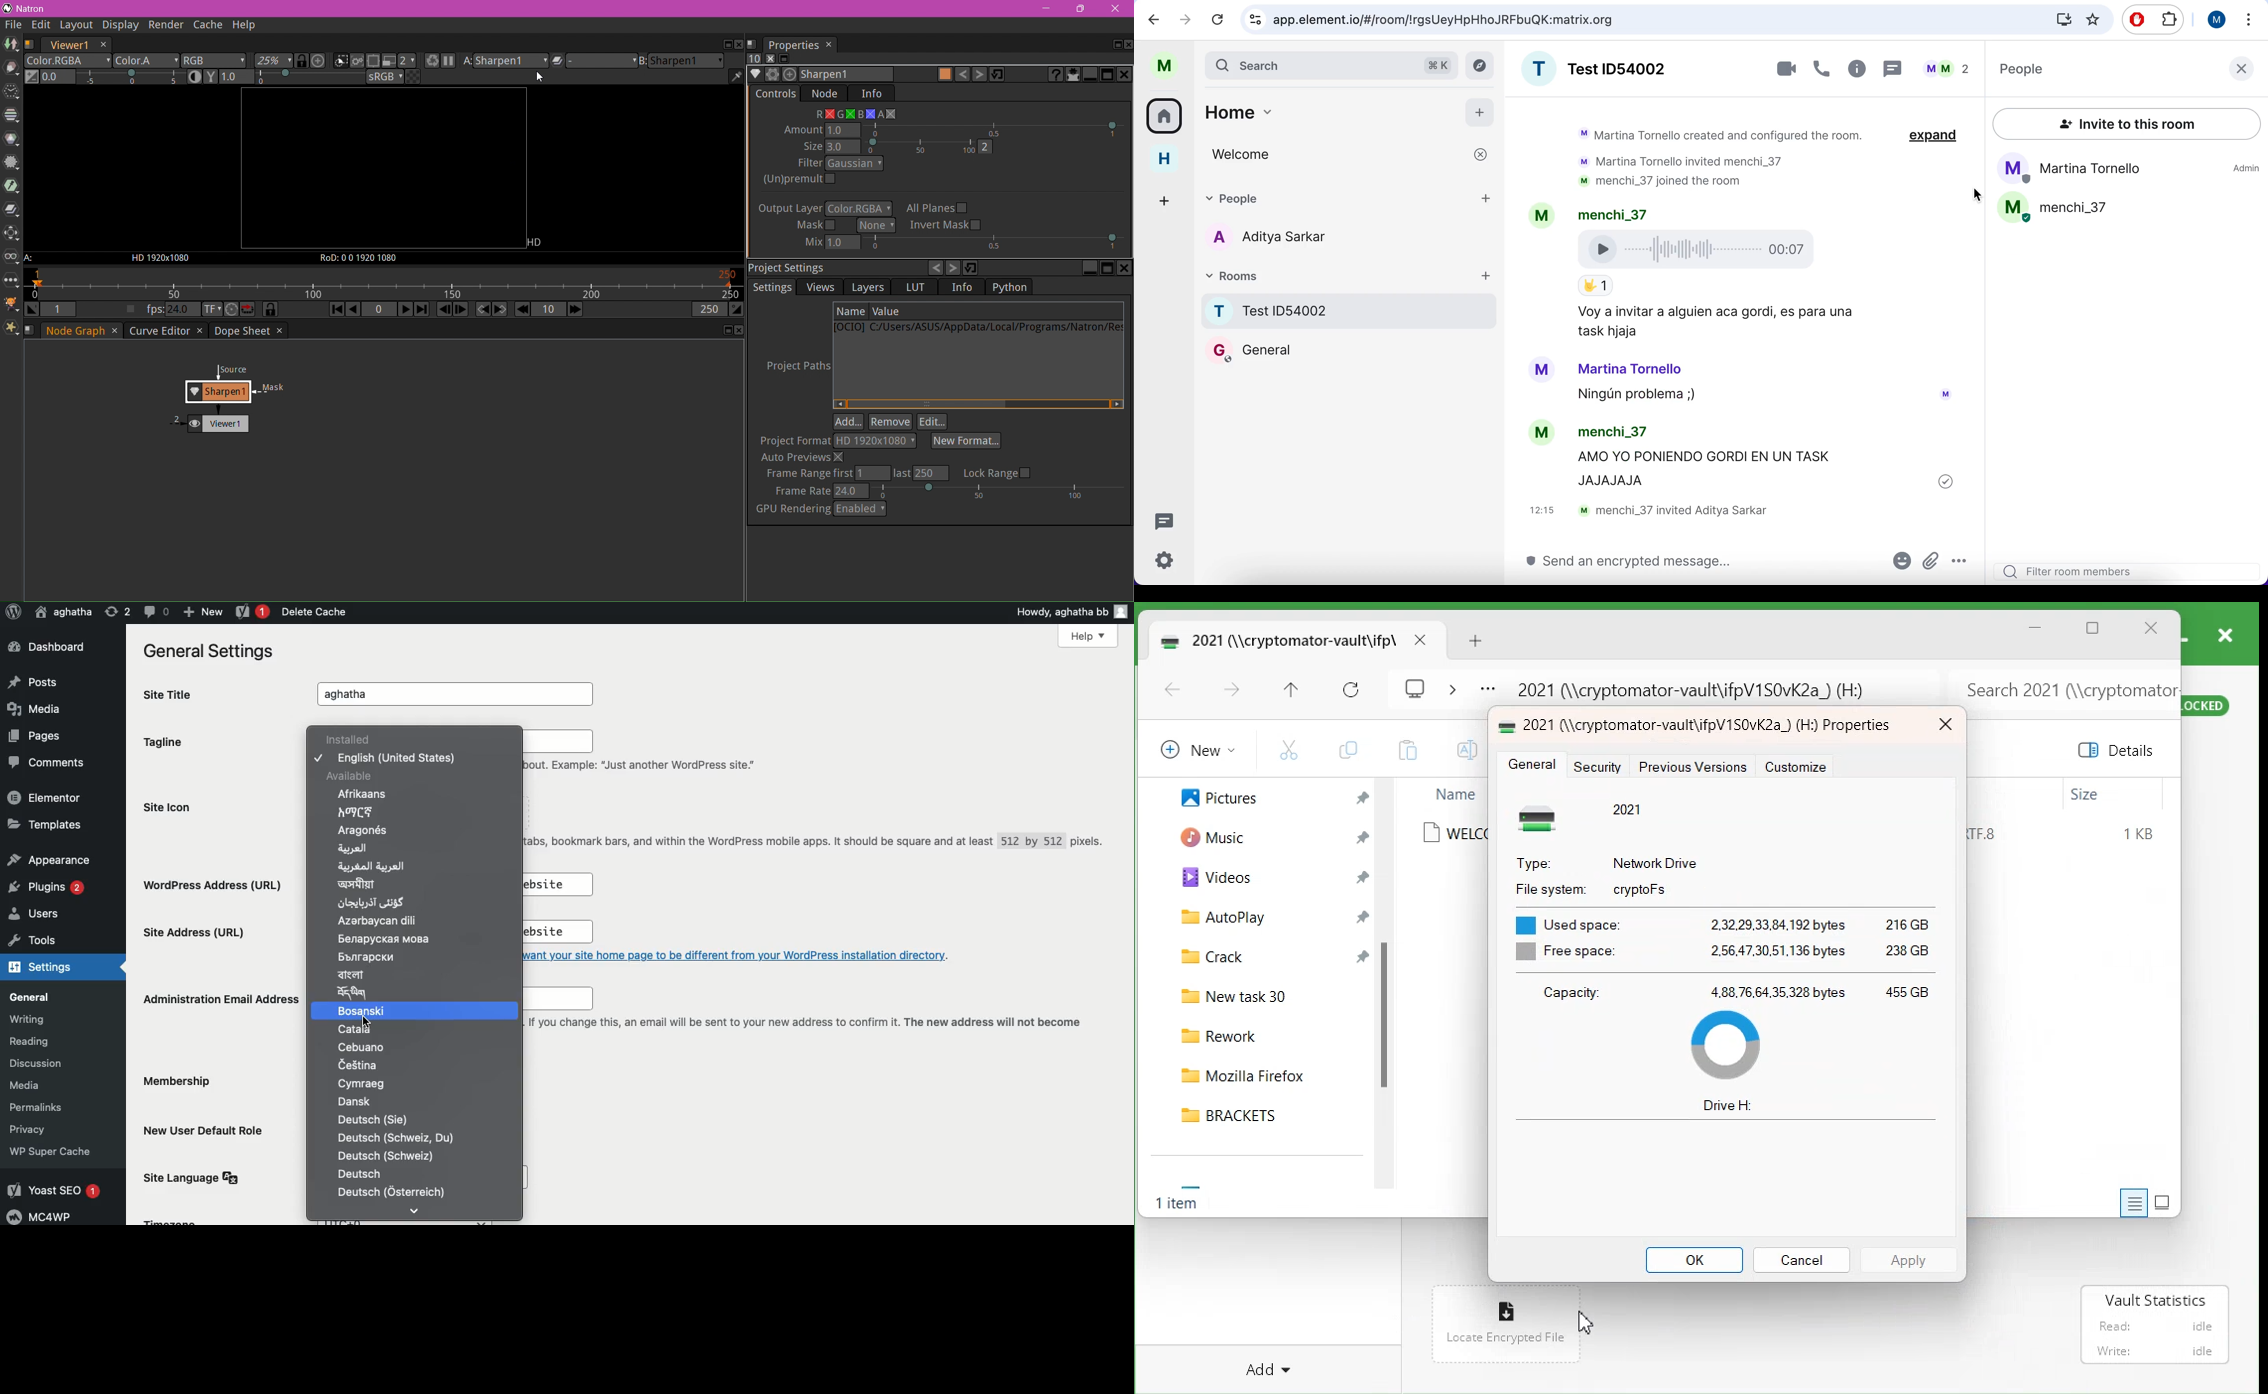 Image resolution: width=2268 pixels, height=1400 pixels. What do you see at coordinates (1621, 216) in the screenshot?
I see `menchi_37` at bounding box center [1621, 216].